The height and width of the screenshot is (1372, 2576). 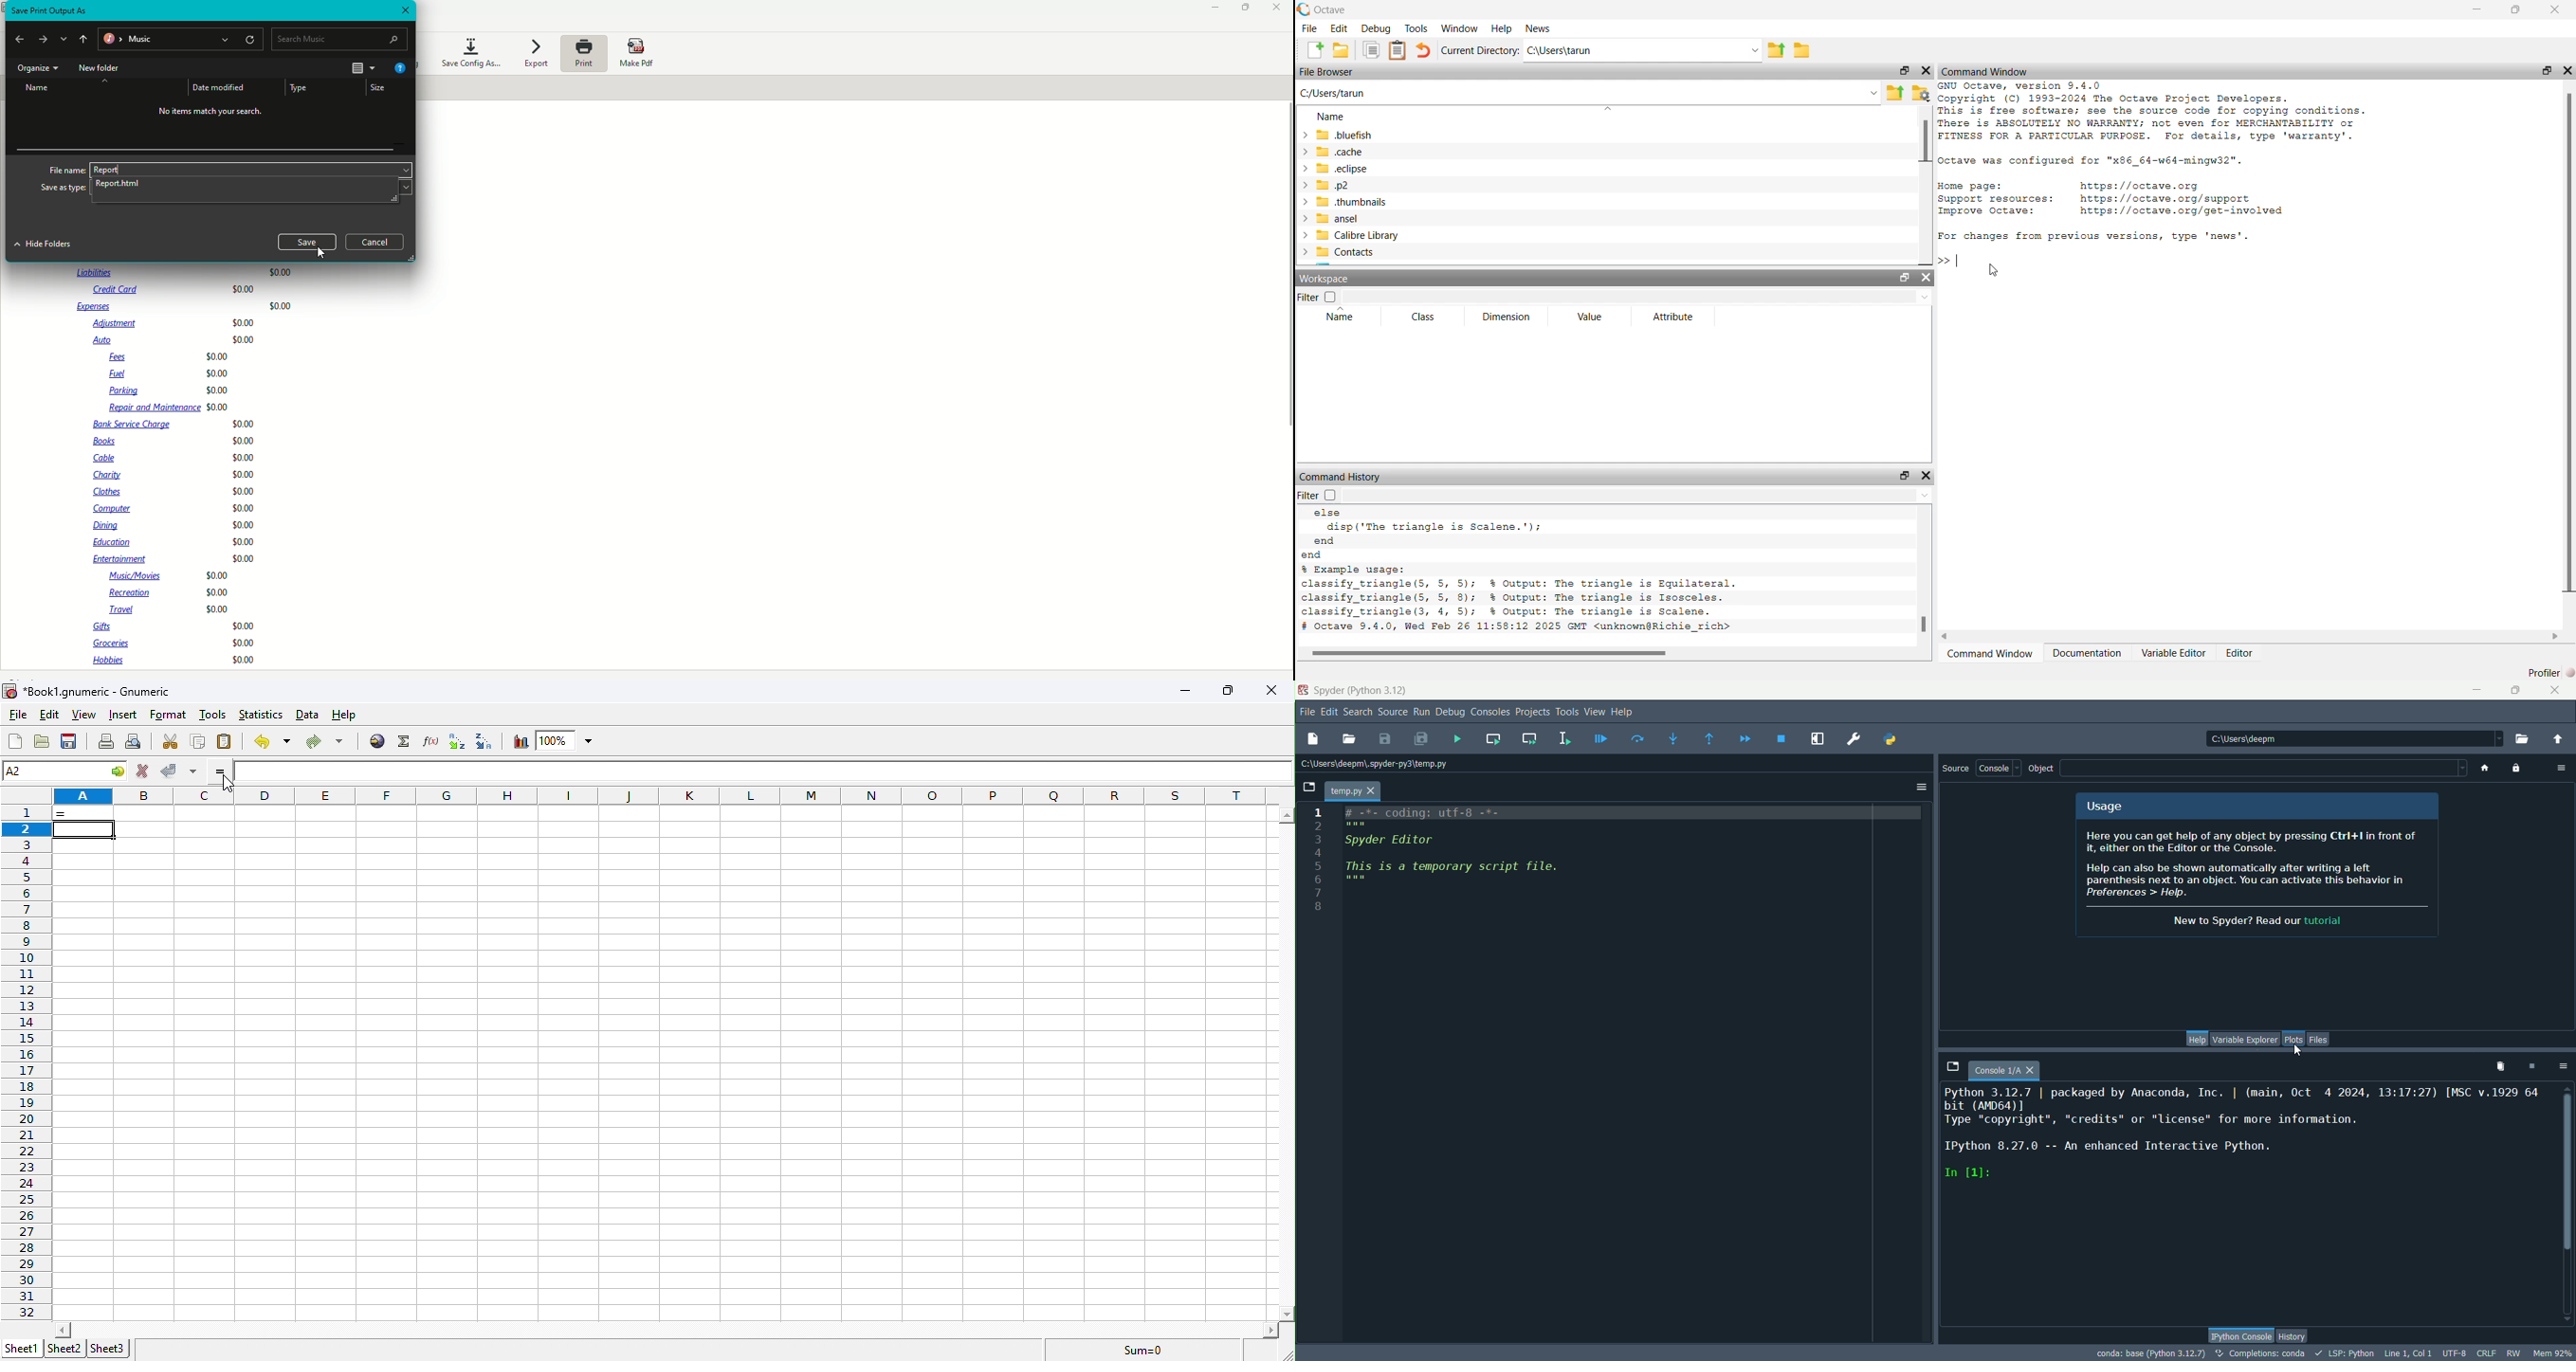 I want to click on temp.py, so click(x=1352, y=790).